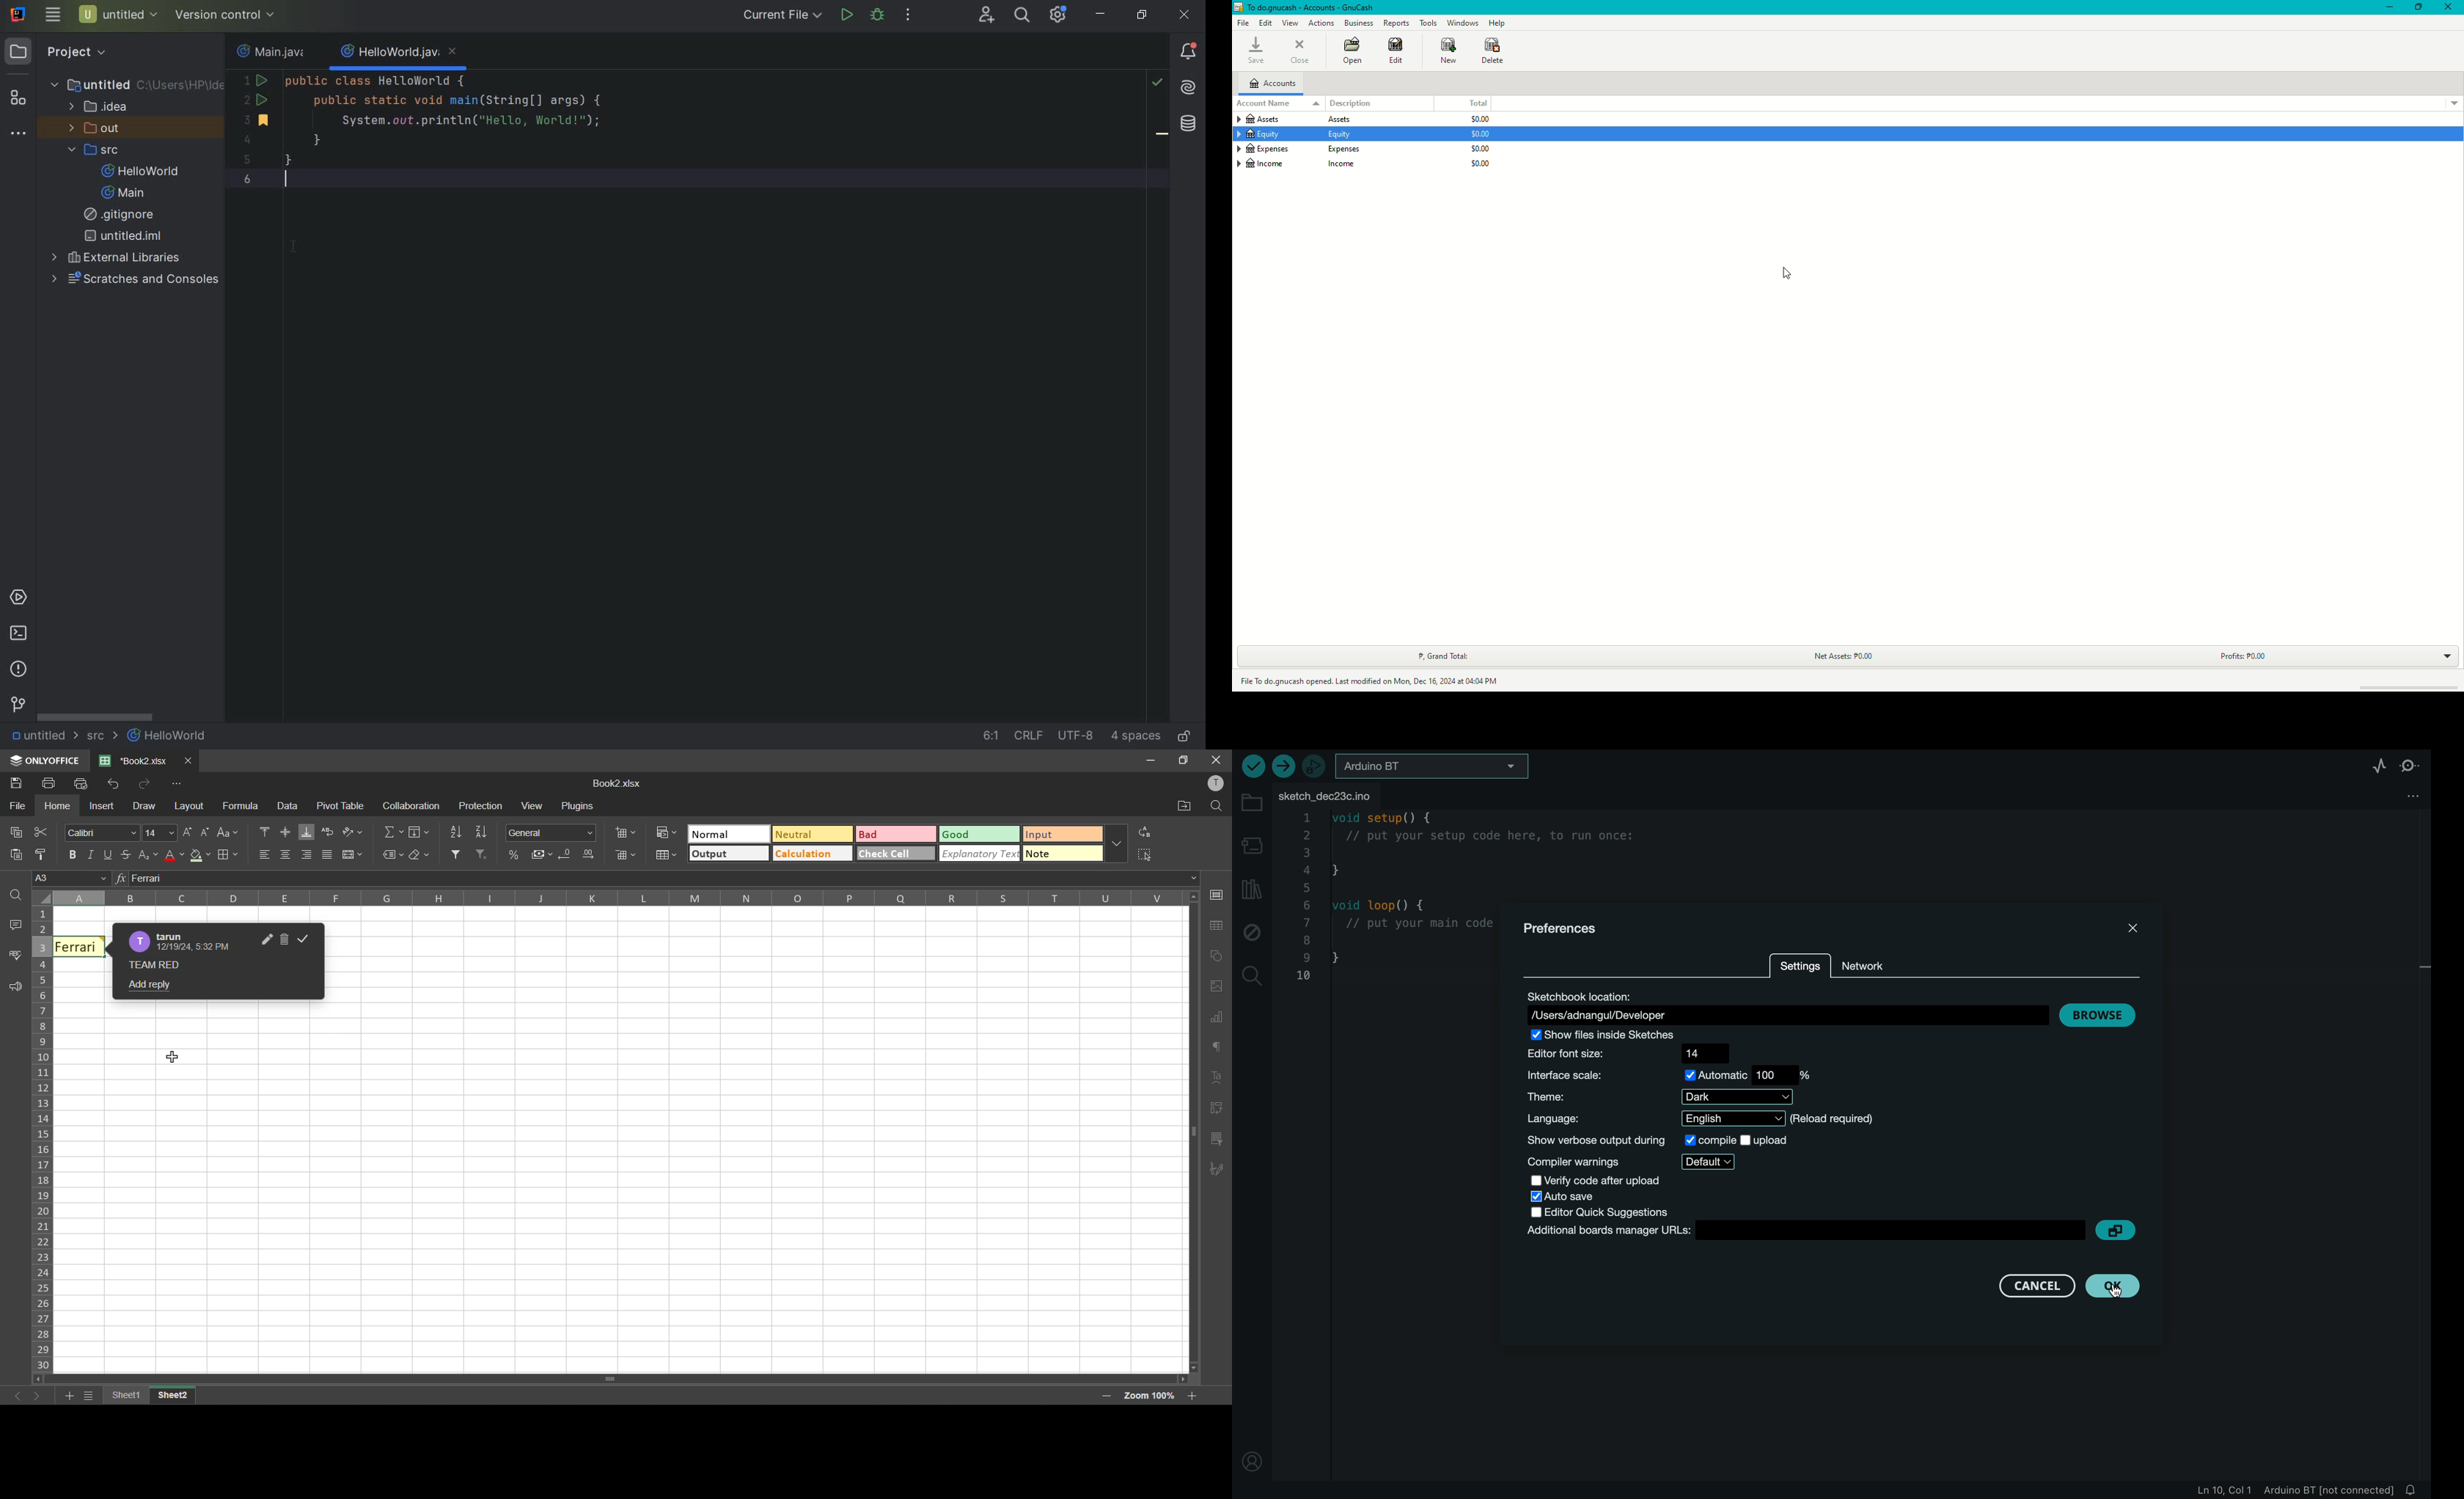 Image resolution: width=2464 pixels, height=1512 pixels. Describe the element at coordinates (353, 832) in the screenshot. I see `orientation` at that location.